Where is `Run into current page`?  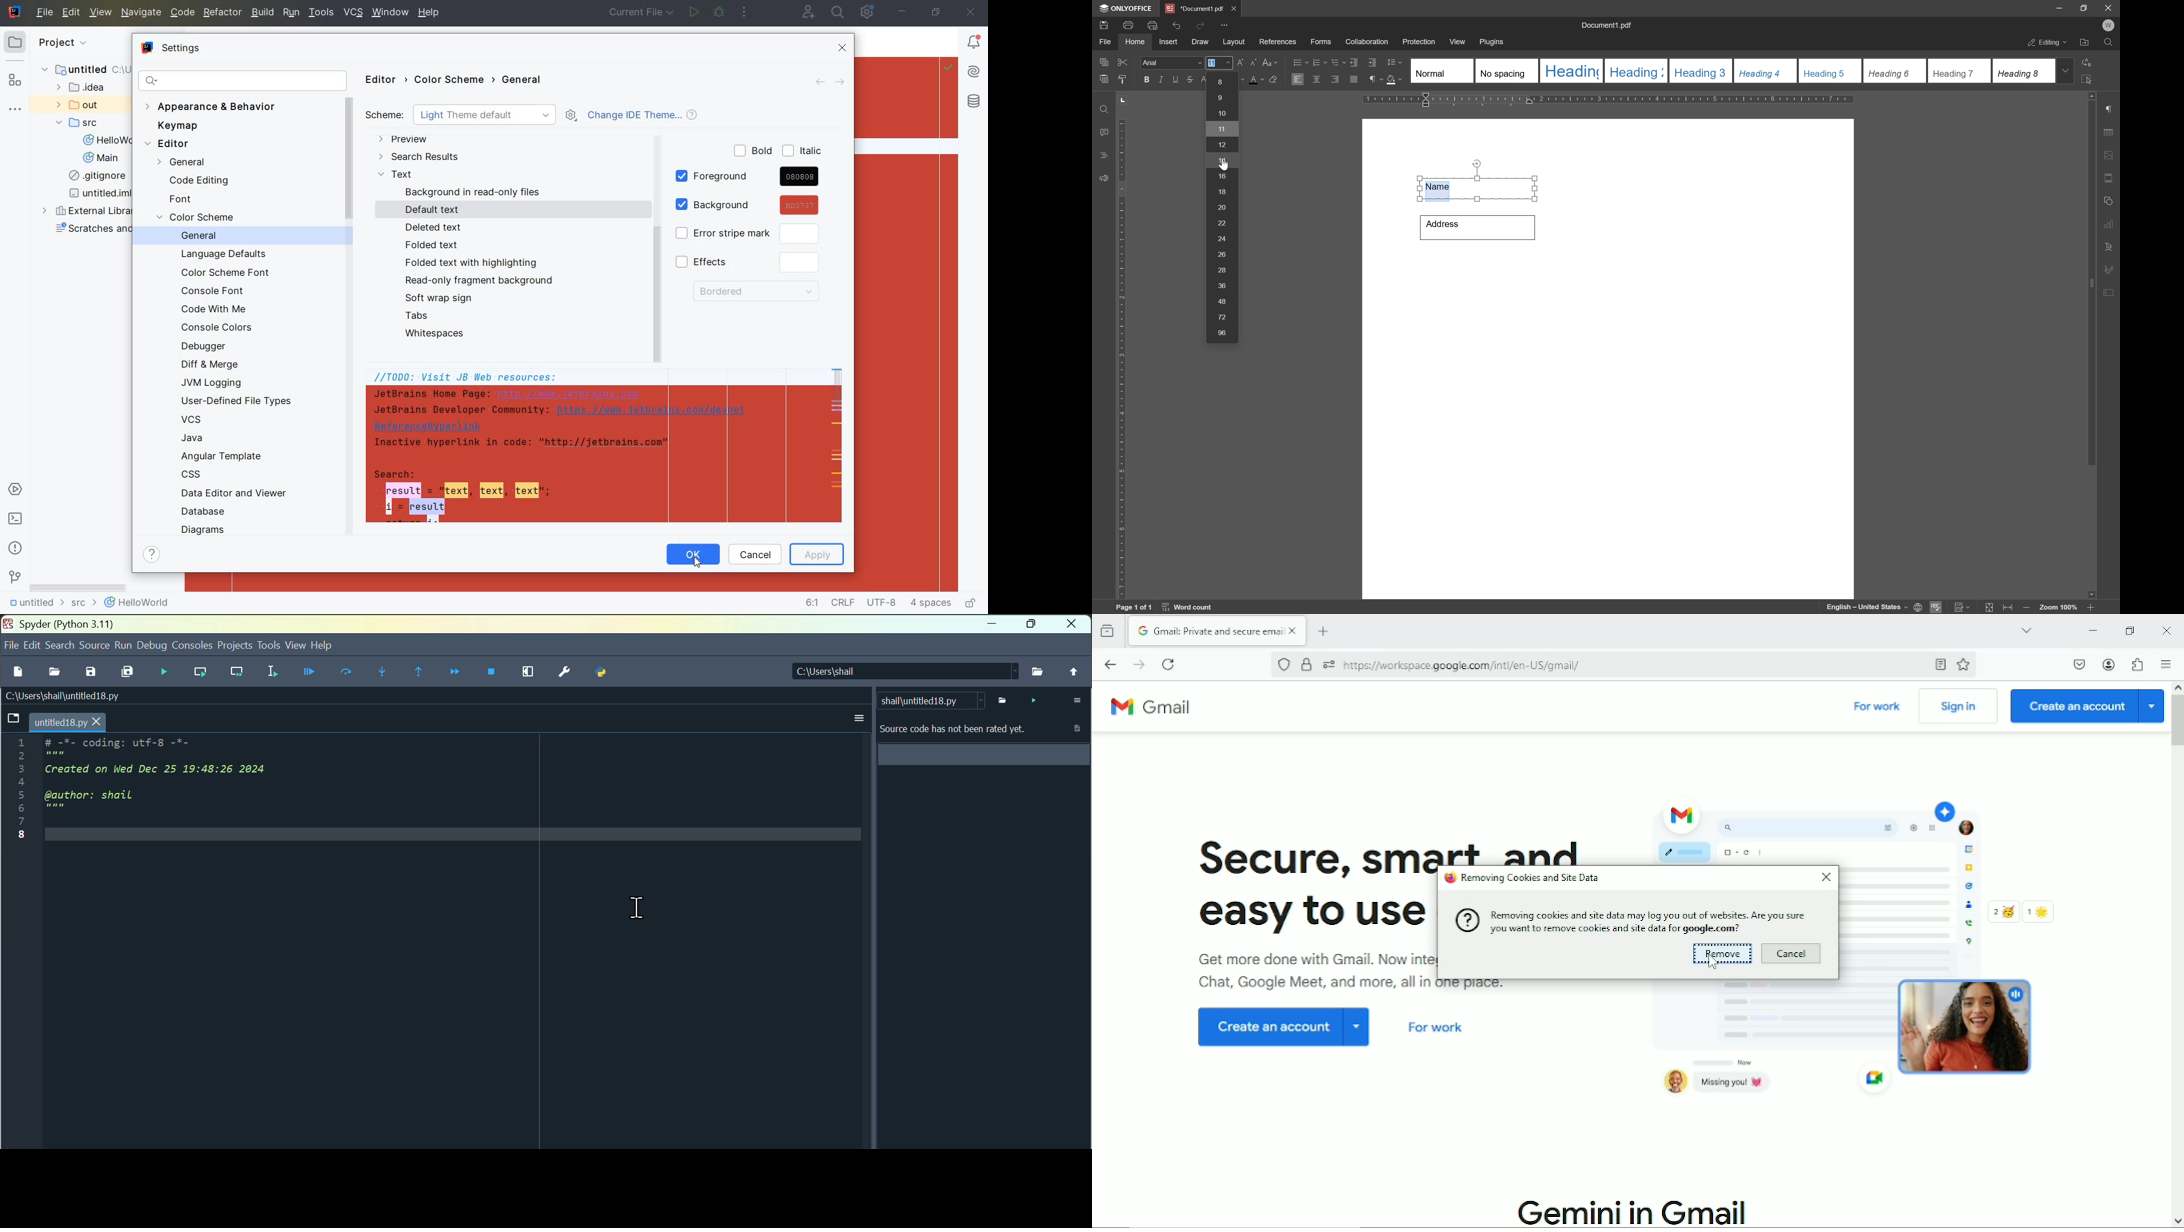
Run into current page is located at coordinates (380, 672).